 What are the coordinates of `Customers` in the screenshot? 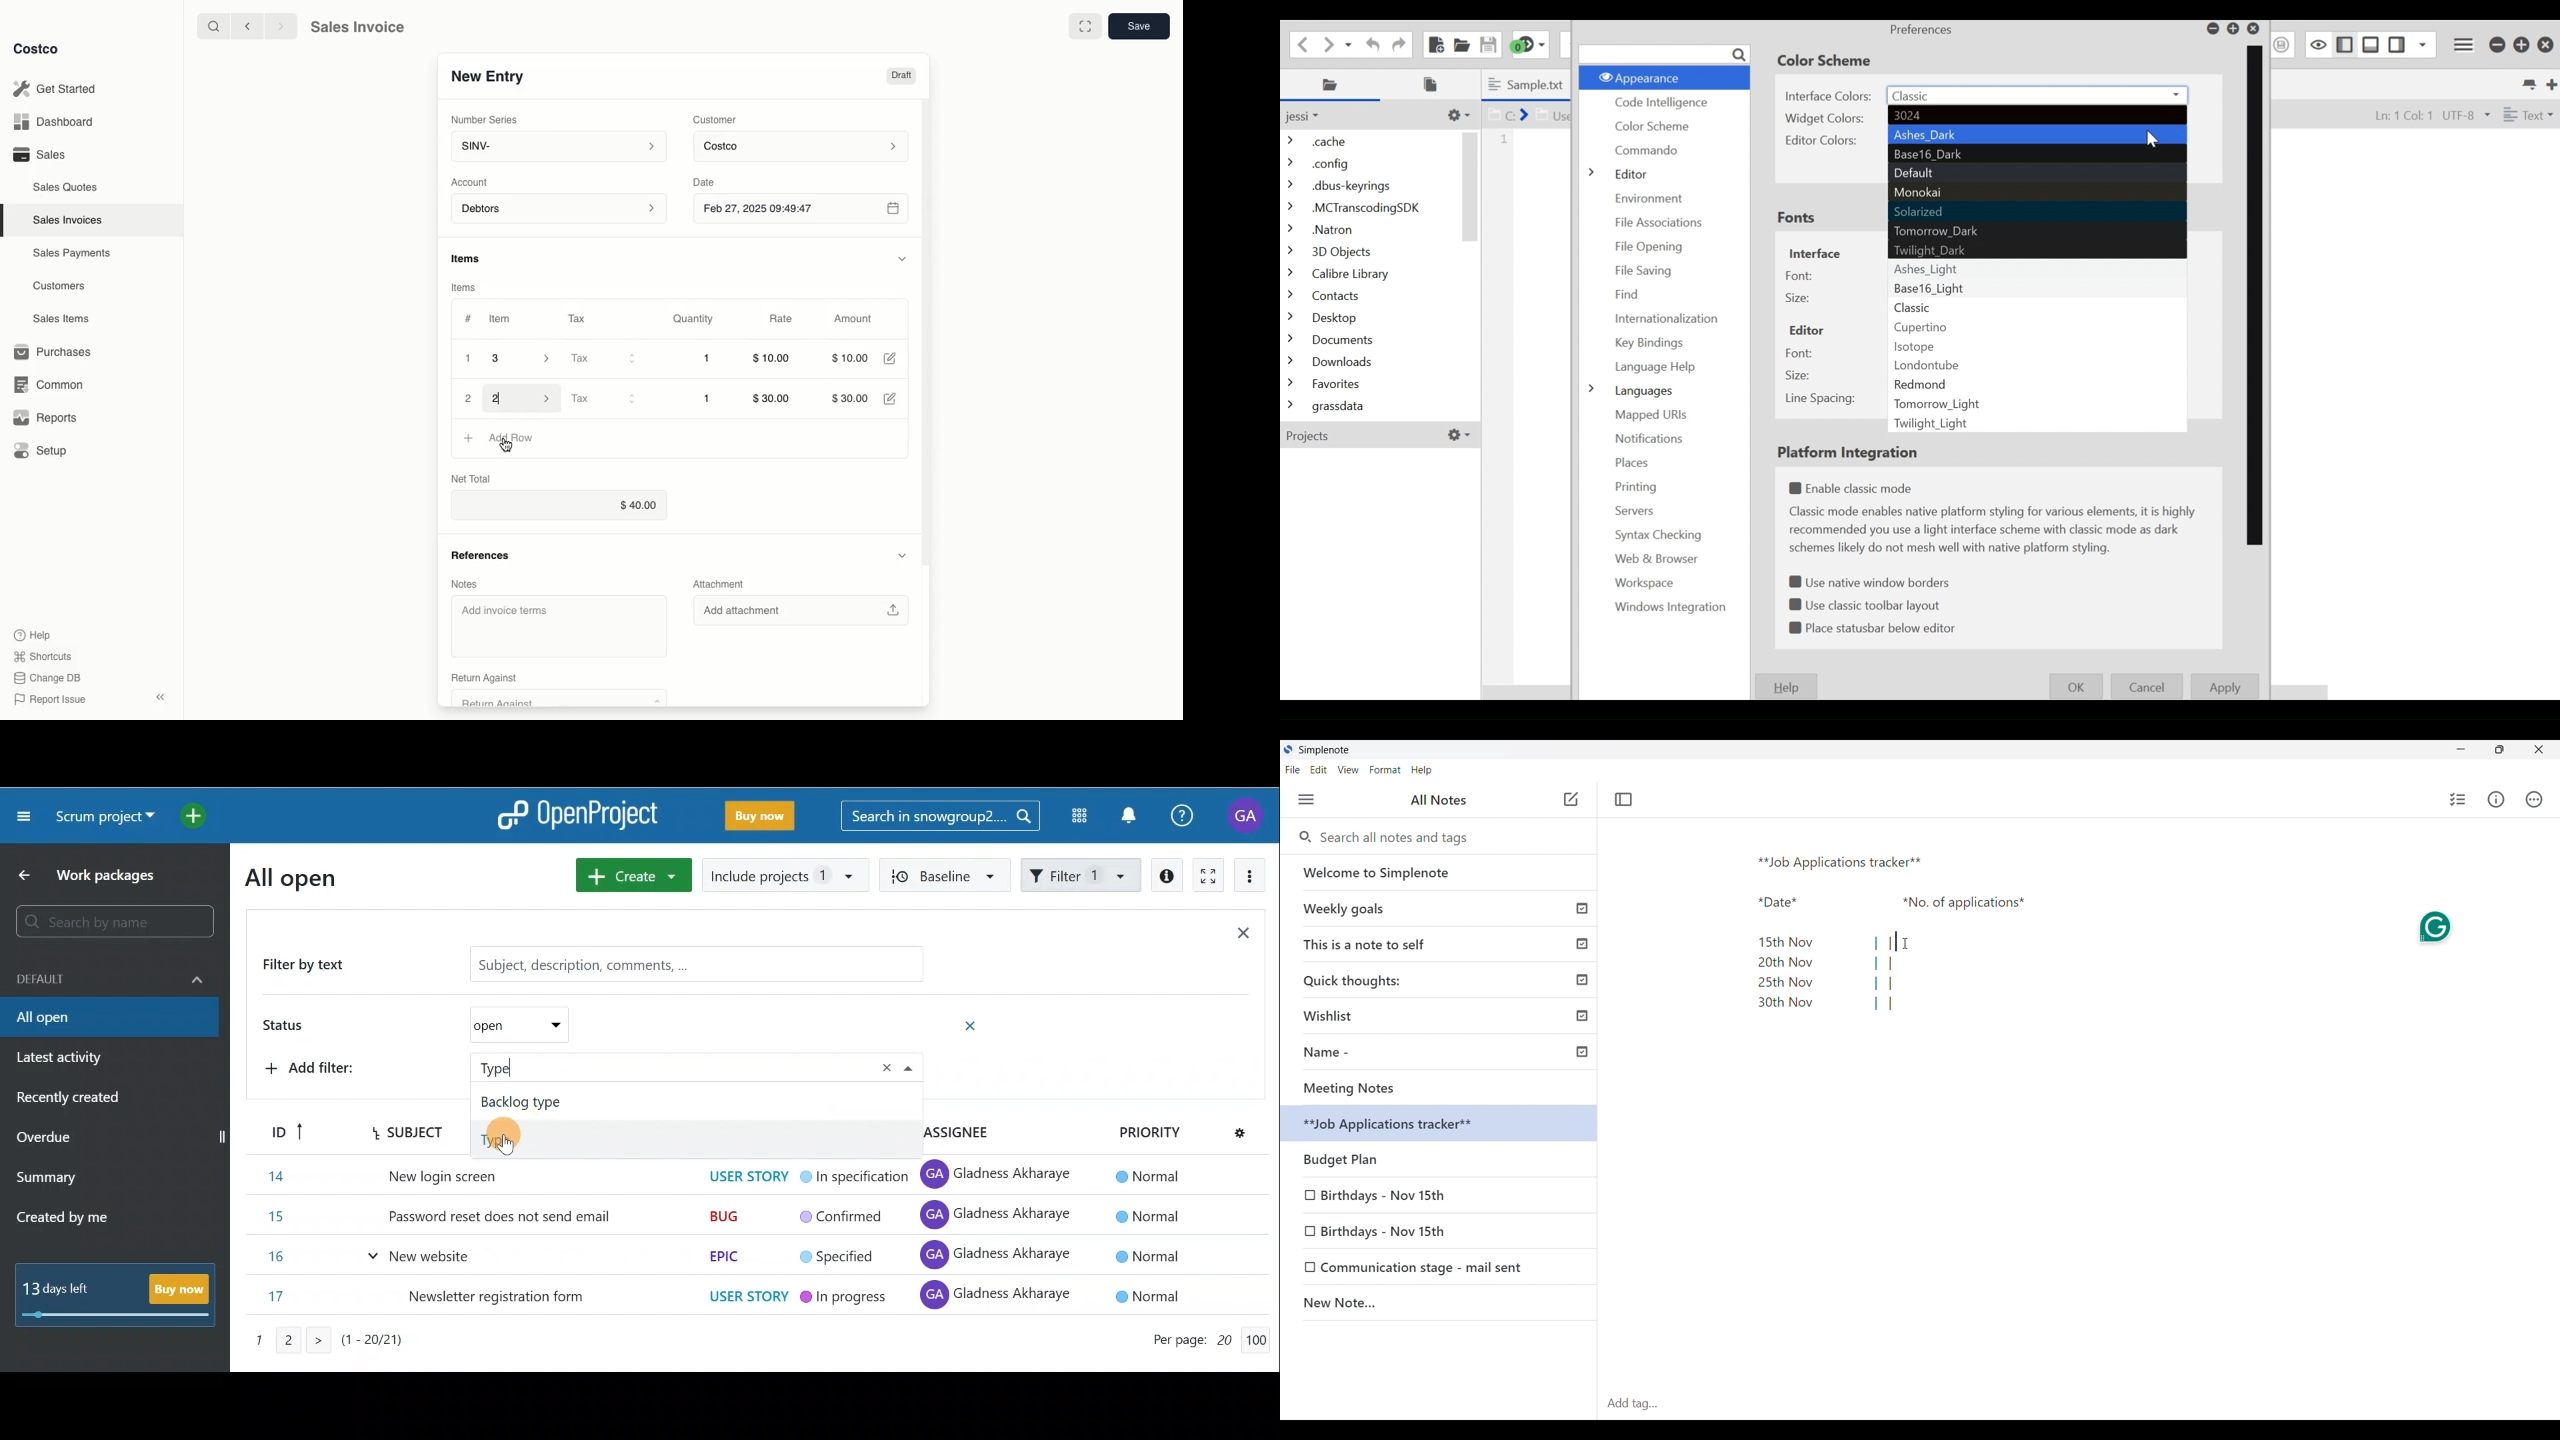 It's located at (62, 286).